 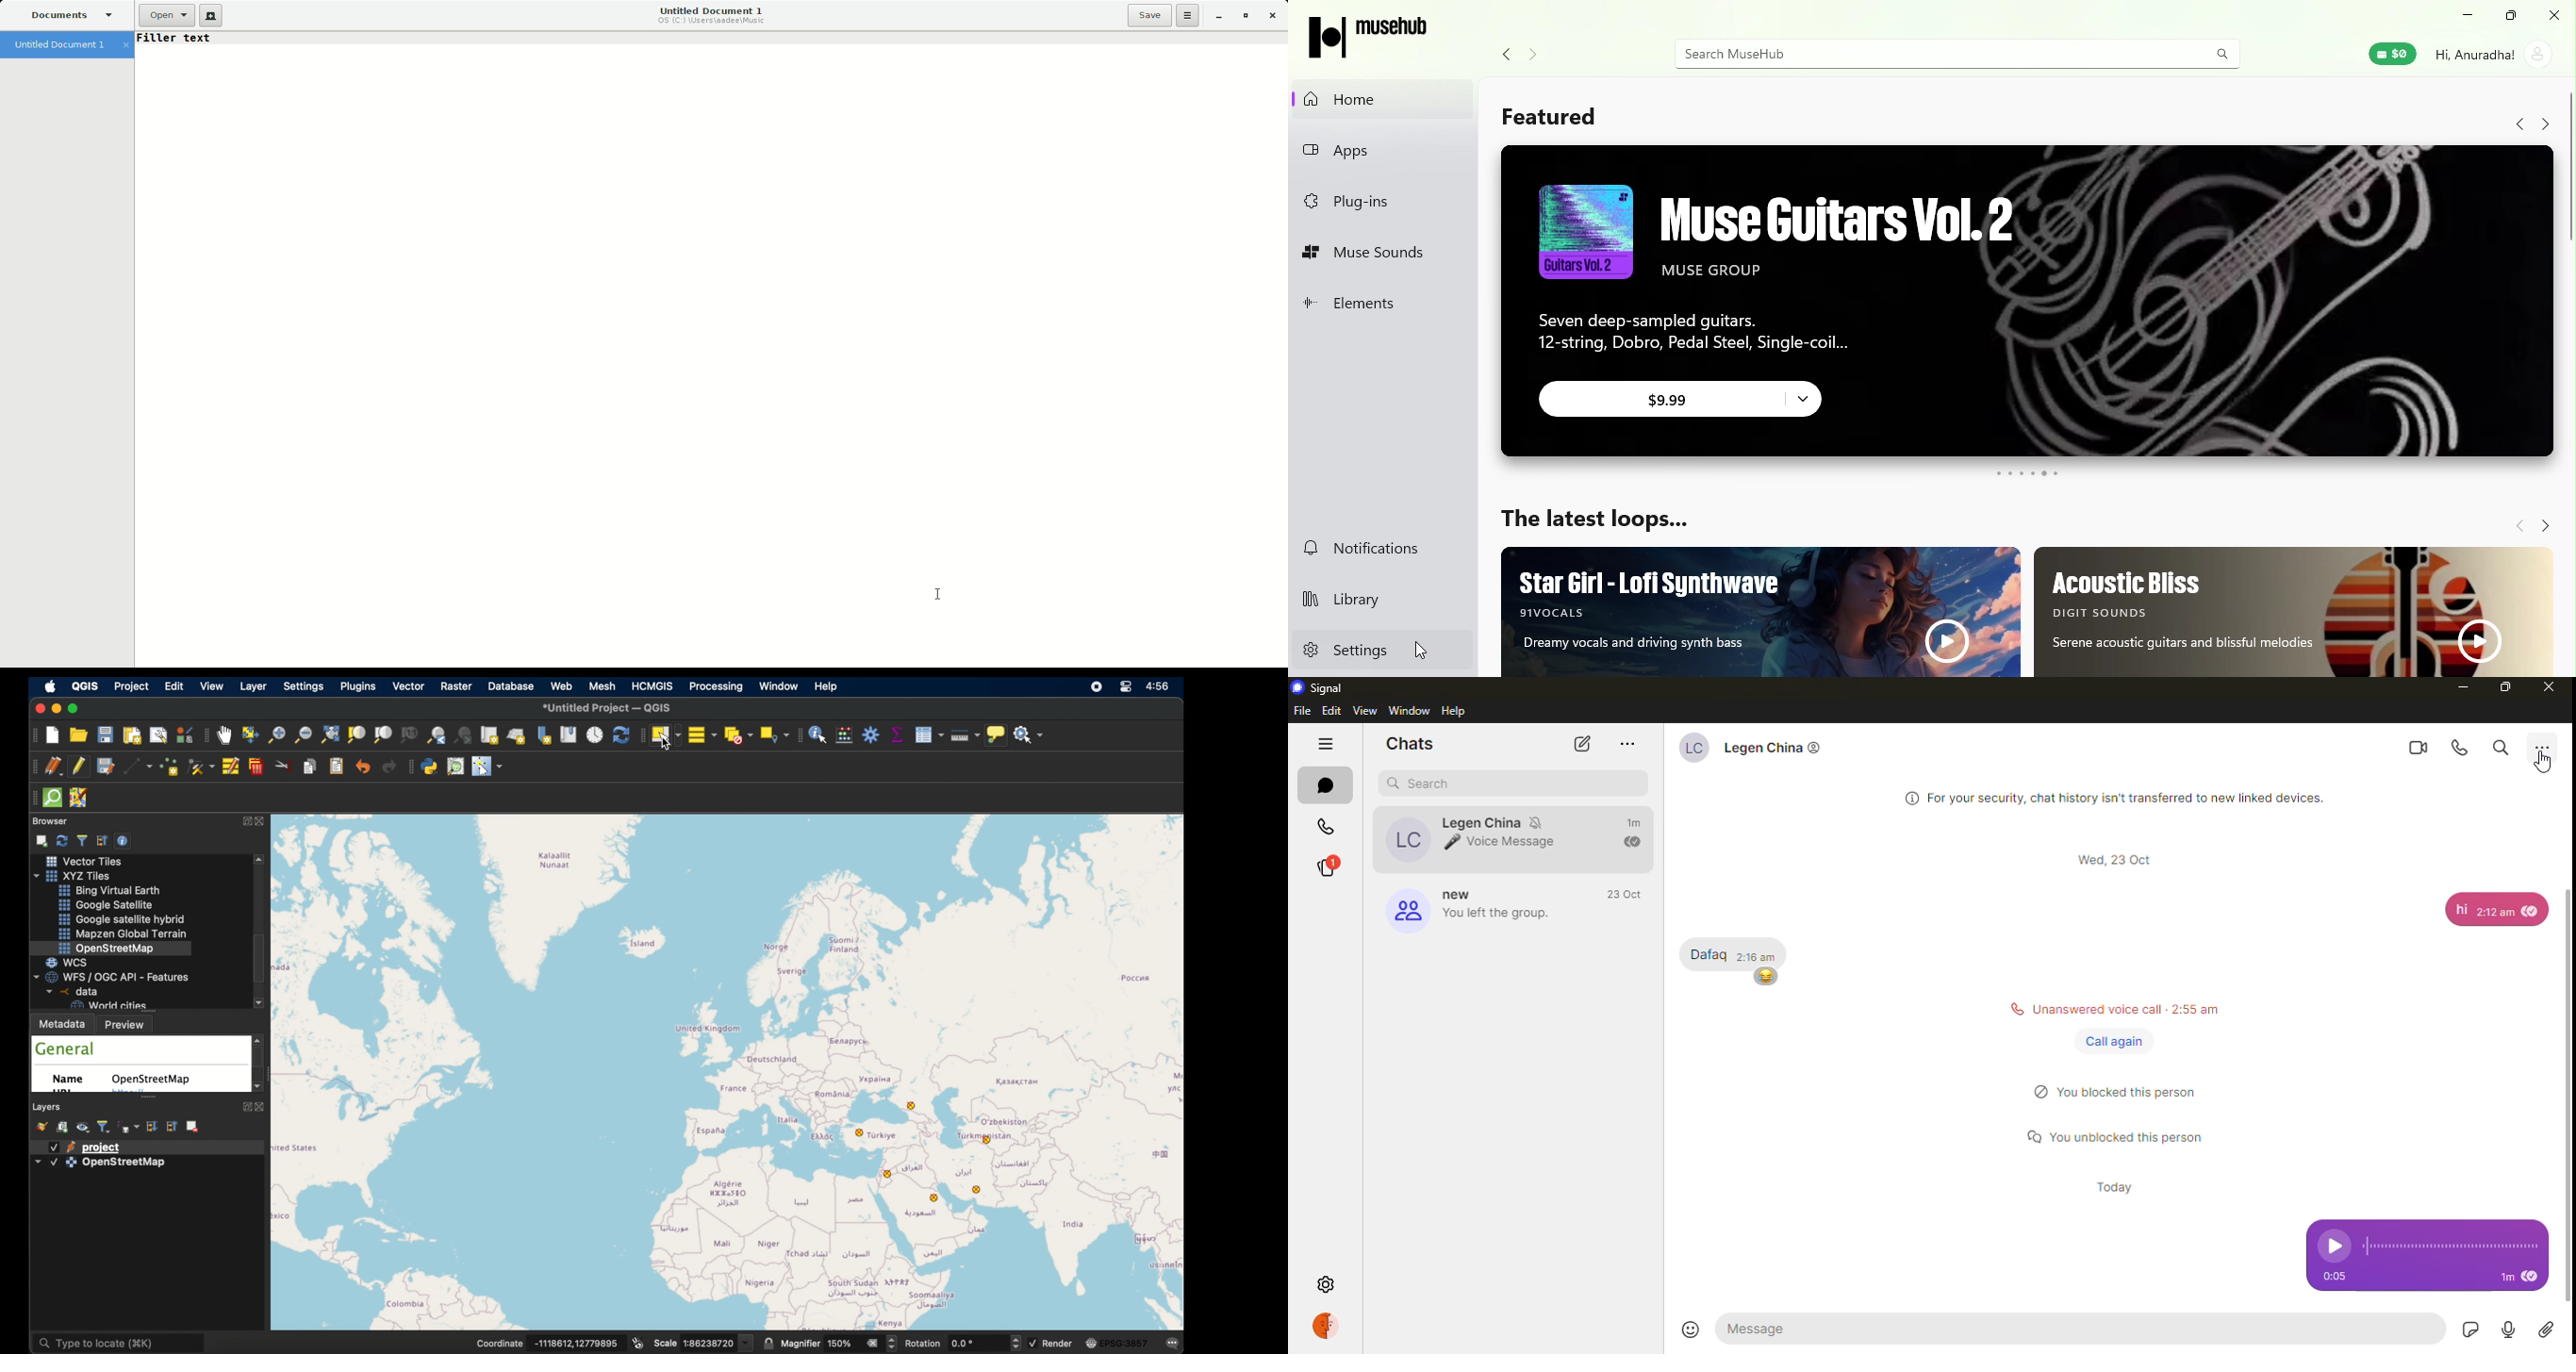 What do you see at coordinates (2495, 911) in the screenshot?
I see `time` at bounding box center [2495, 911].